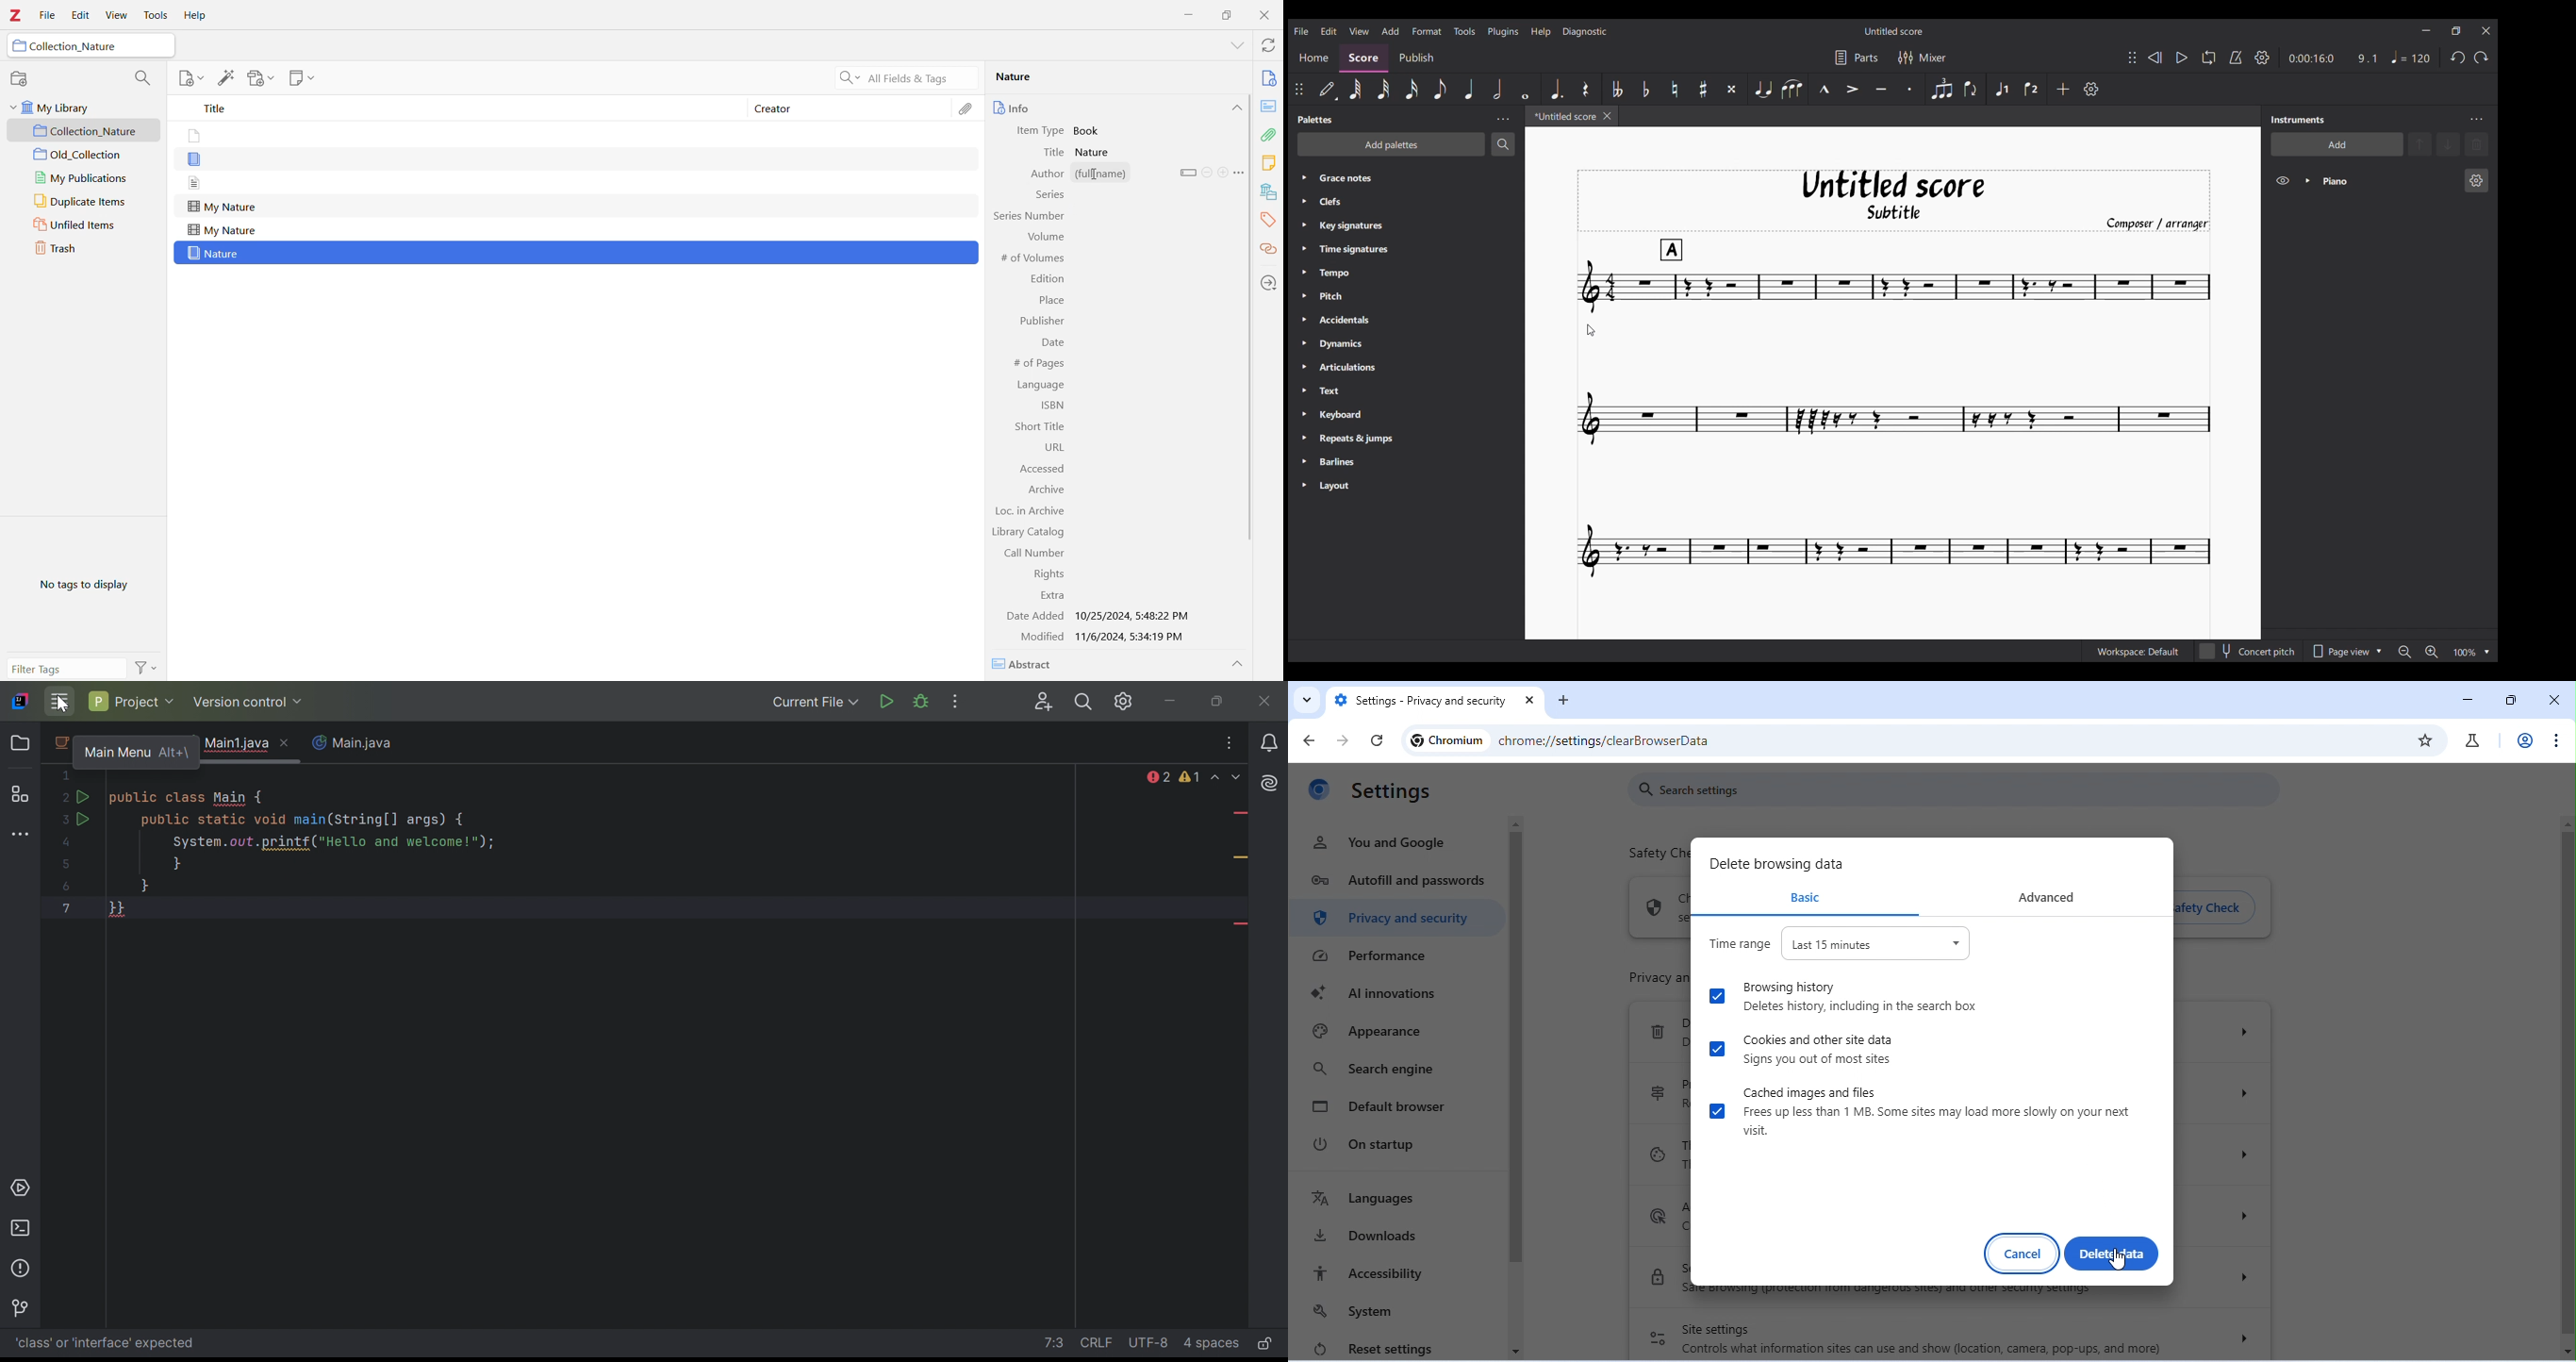 The height and width of the screenshot is (1372, 2576). Describe the element at coordinates (1188, 173) in the screenshot. I see `Switch to Two Field/Single Field` at that location.